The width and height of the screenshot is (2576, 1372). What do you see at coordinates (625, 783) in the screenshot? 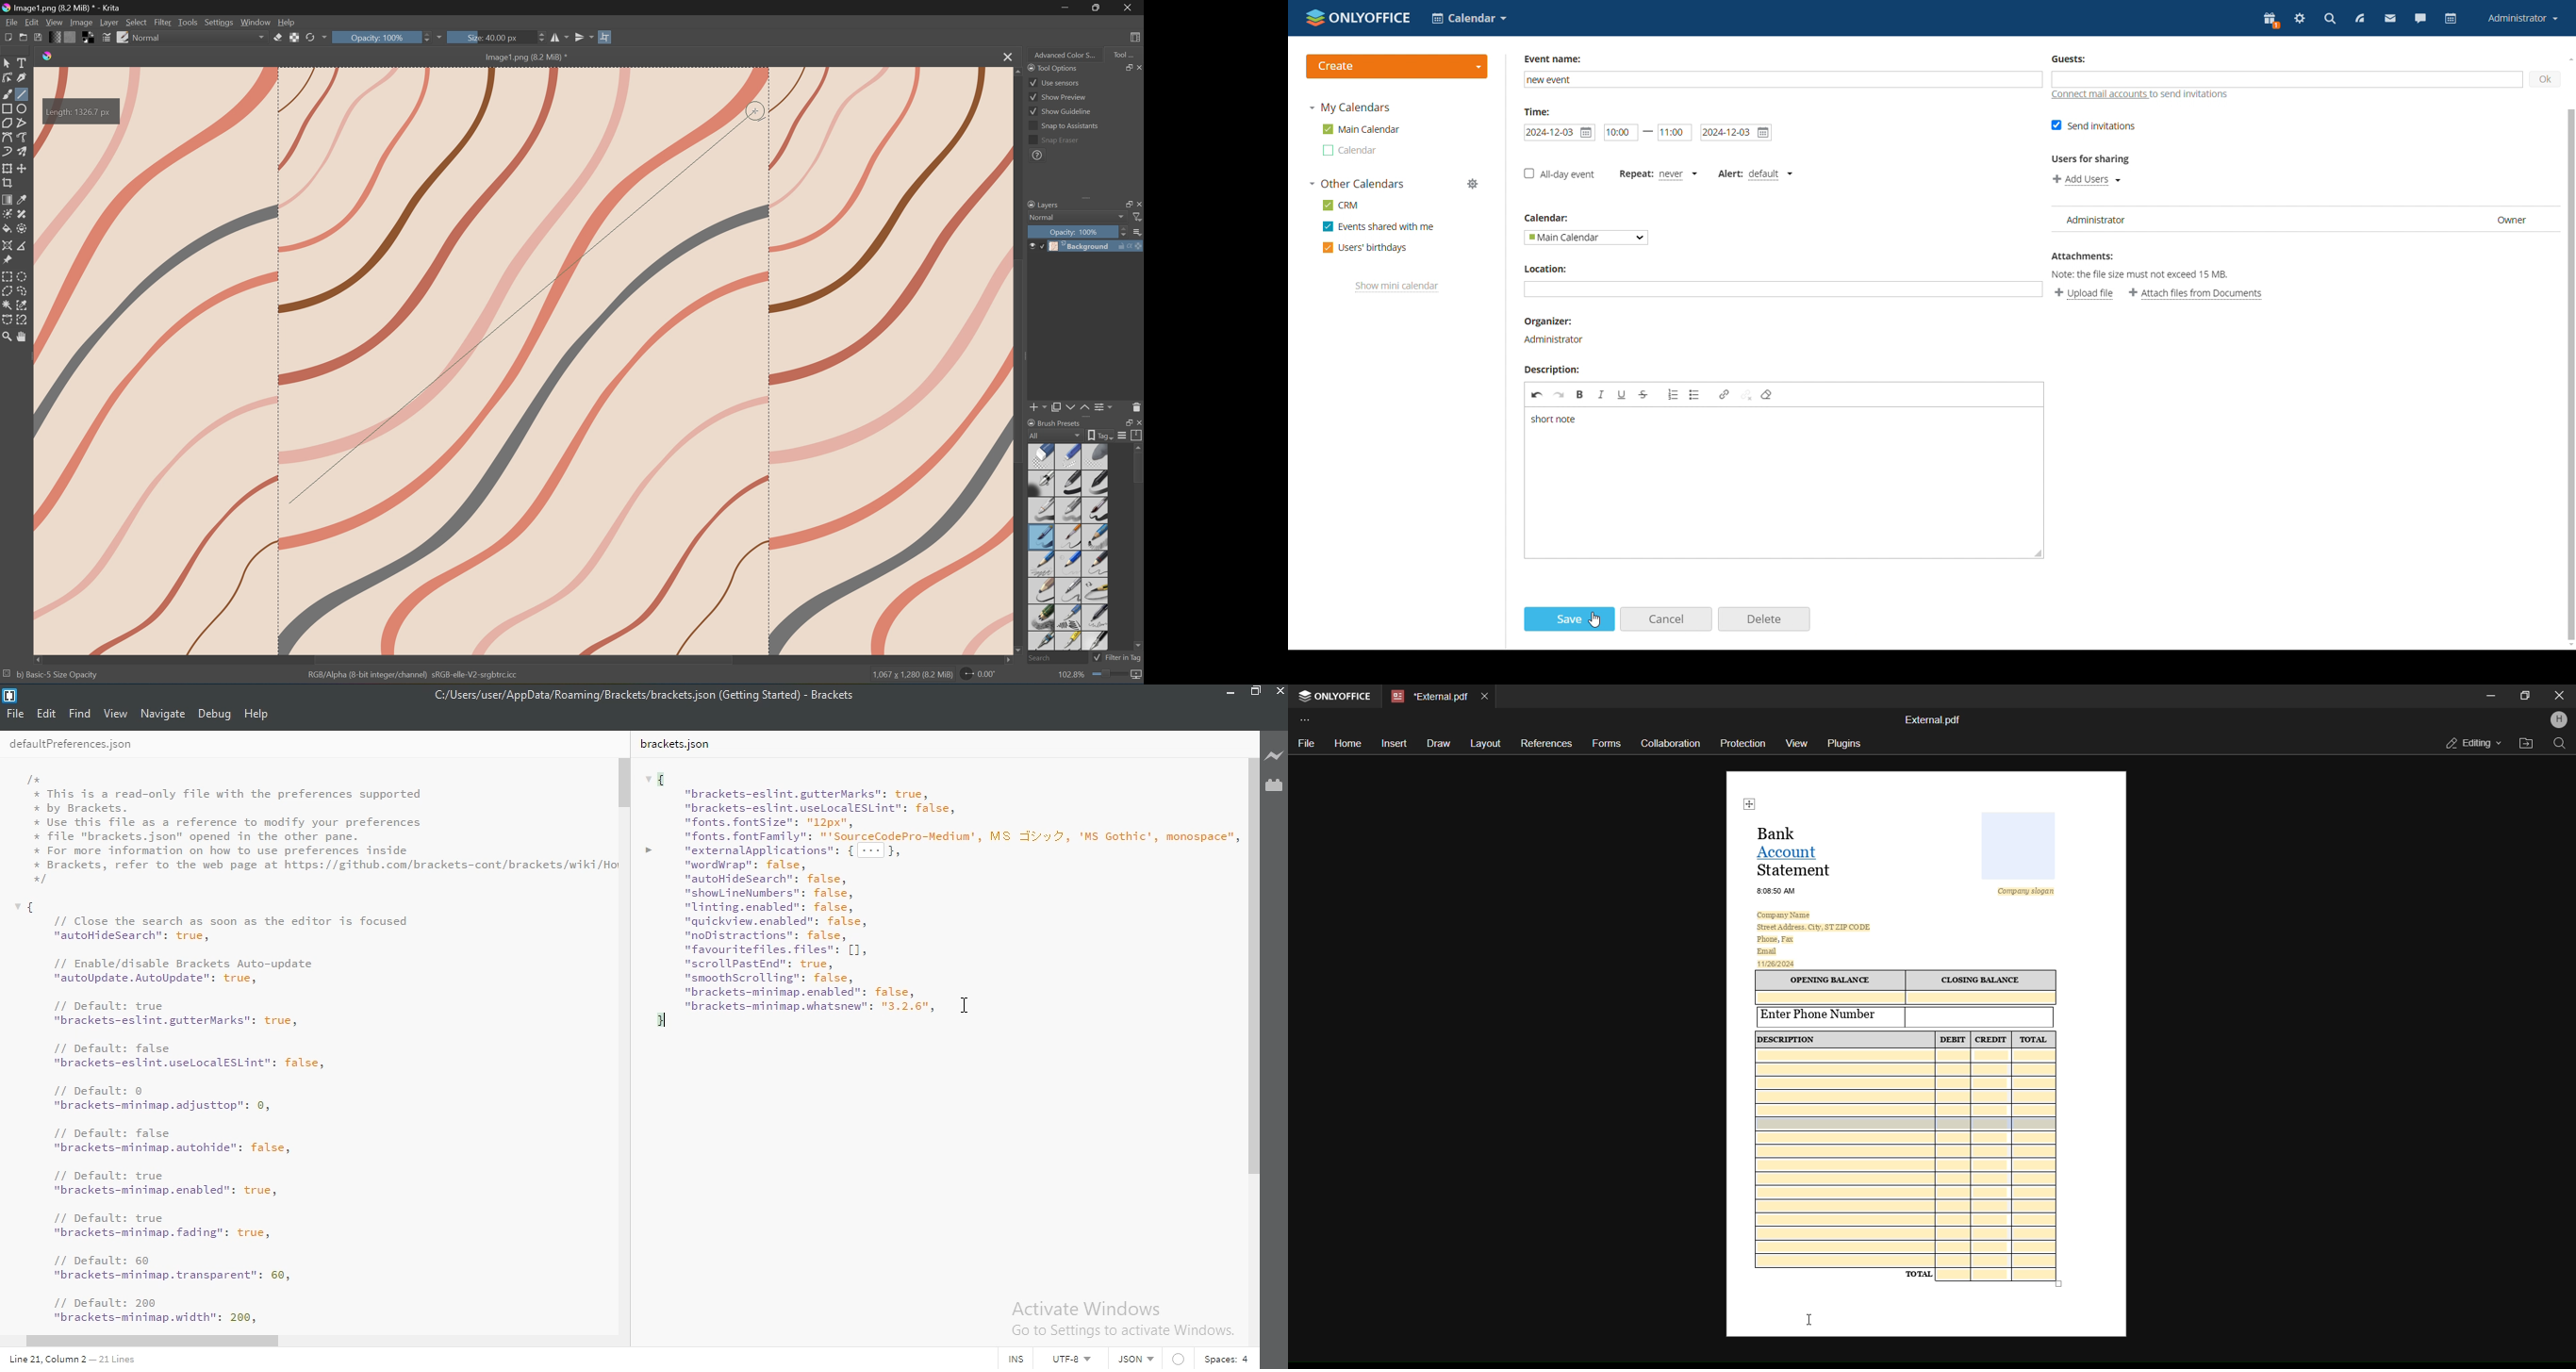
I see `scroll bar` at bounding box center [625, 783].